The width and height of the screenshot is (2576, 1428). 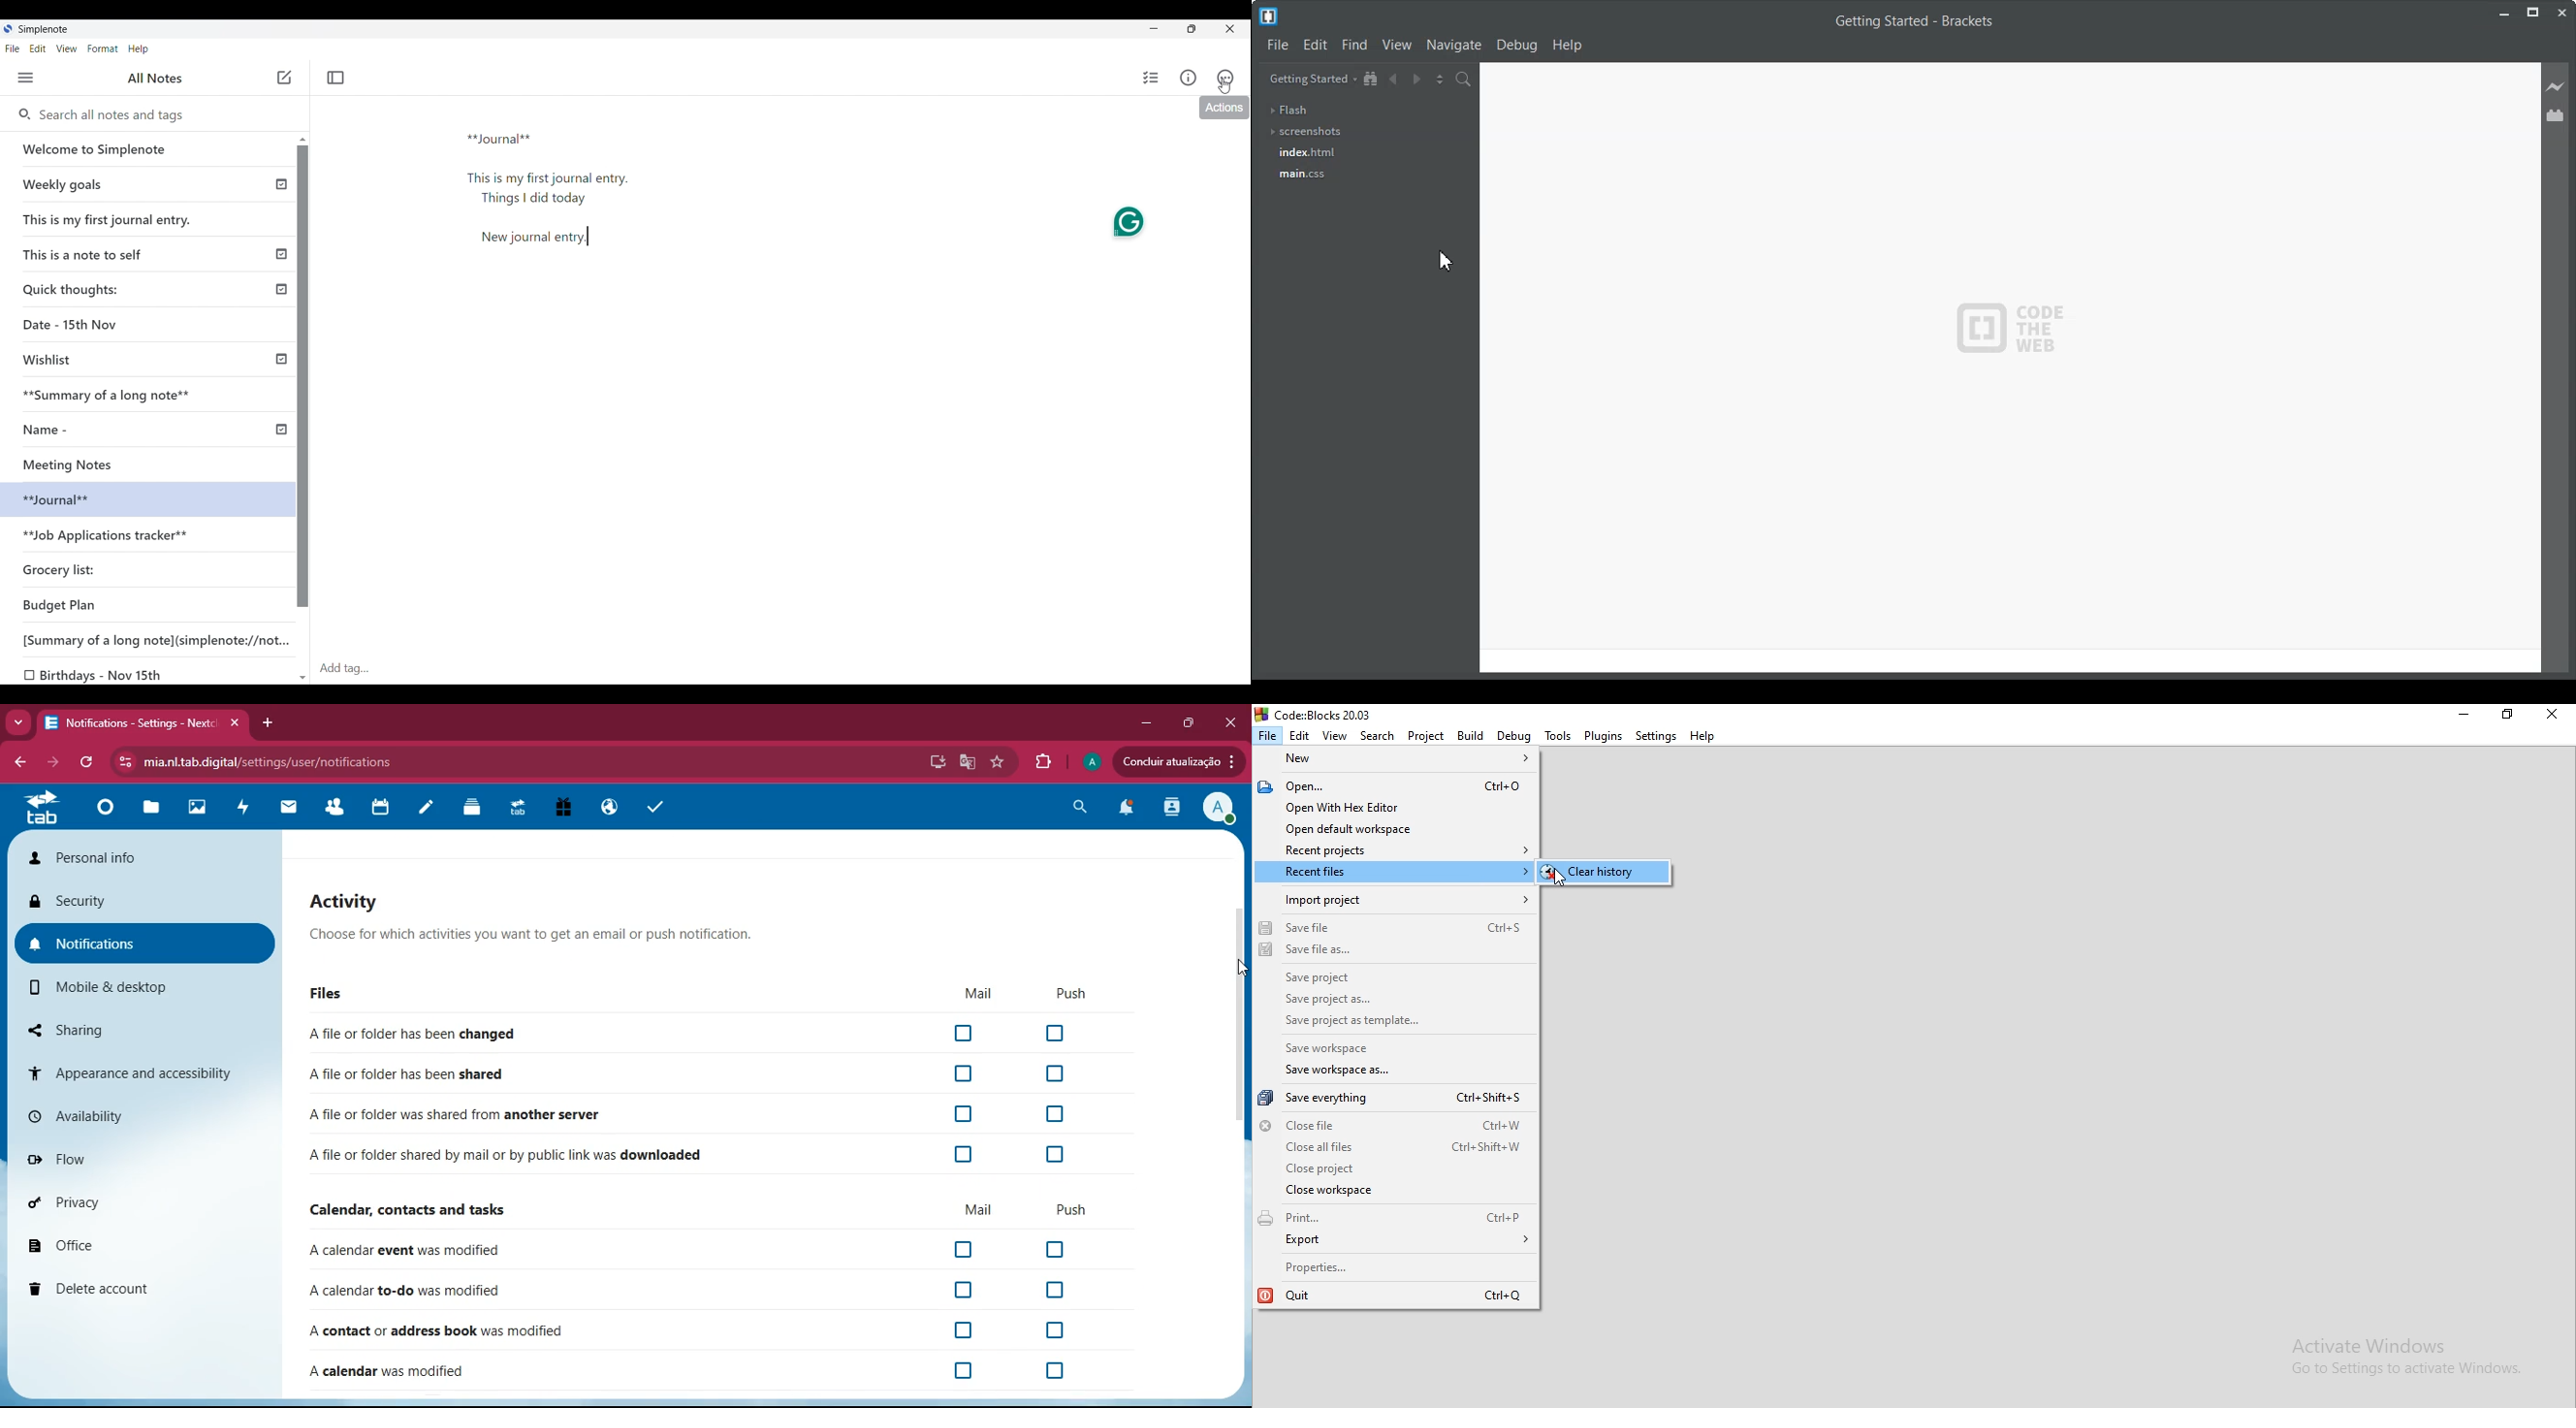 What do you see at coordinates (456, 1116) in the screenshot?
I see `A file or folder was shared from another server` at bounding box center [456, 1116].